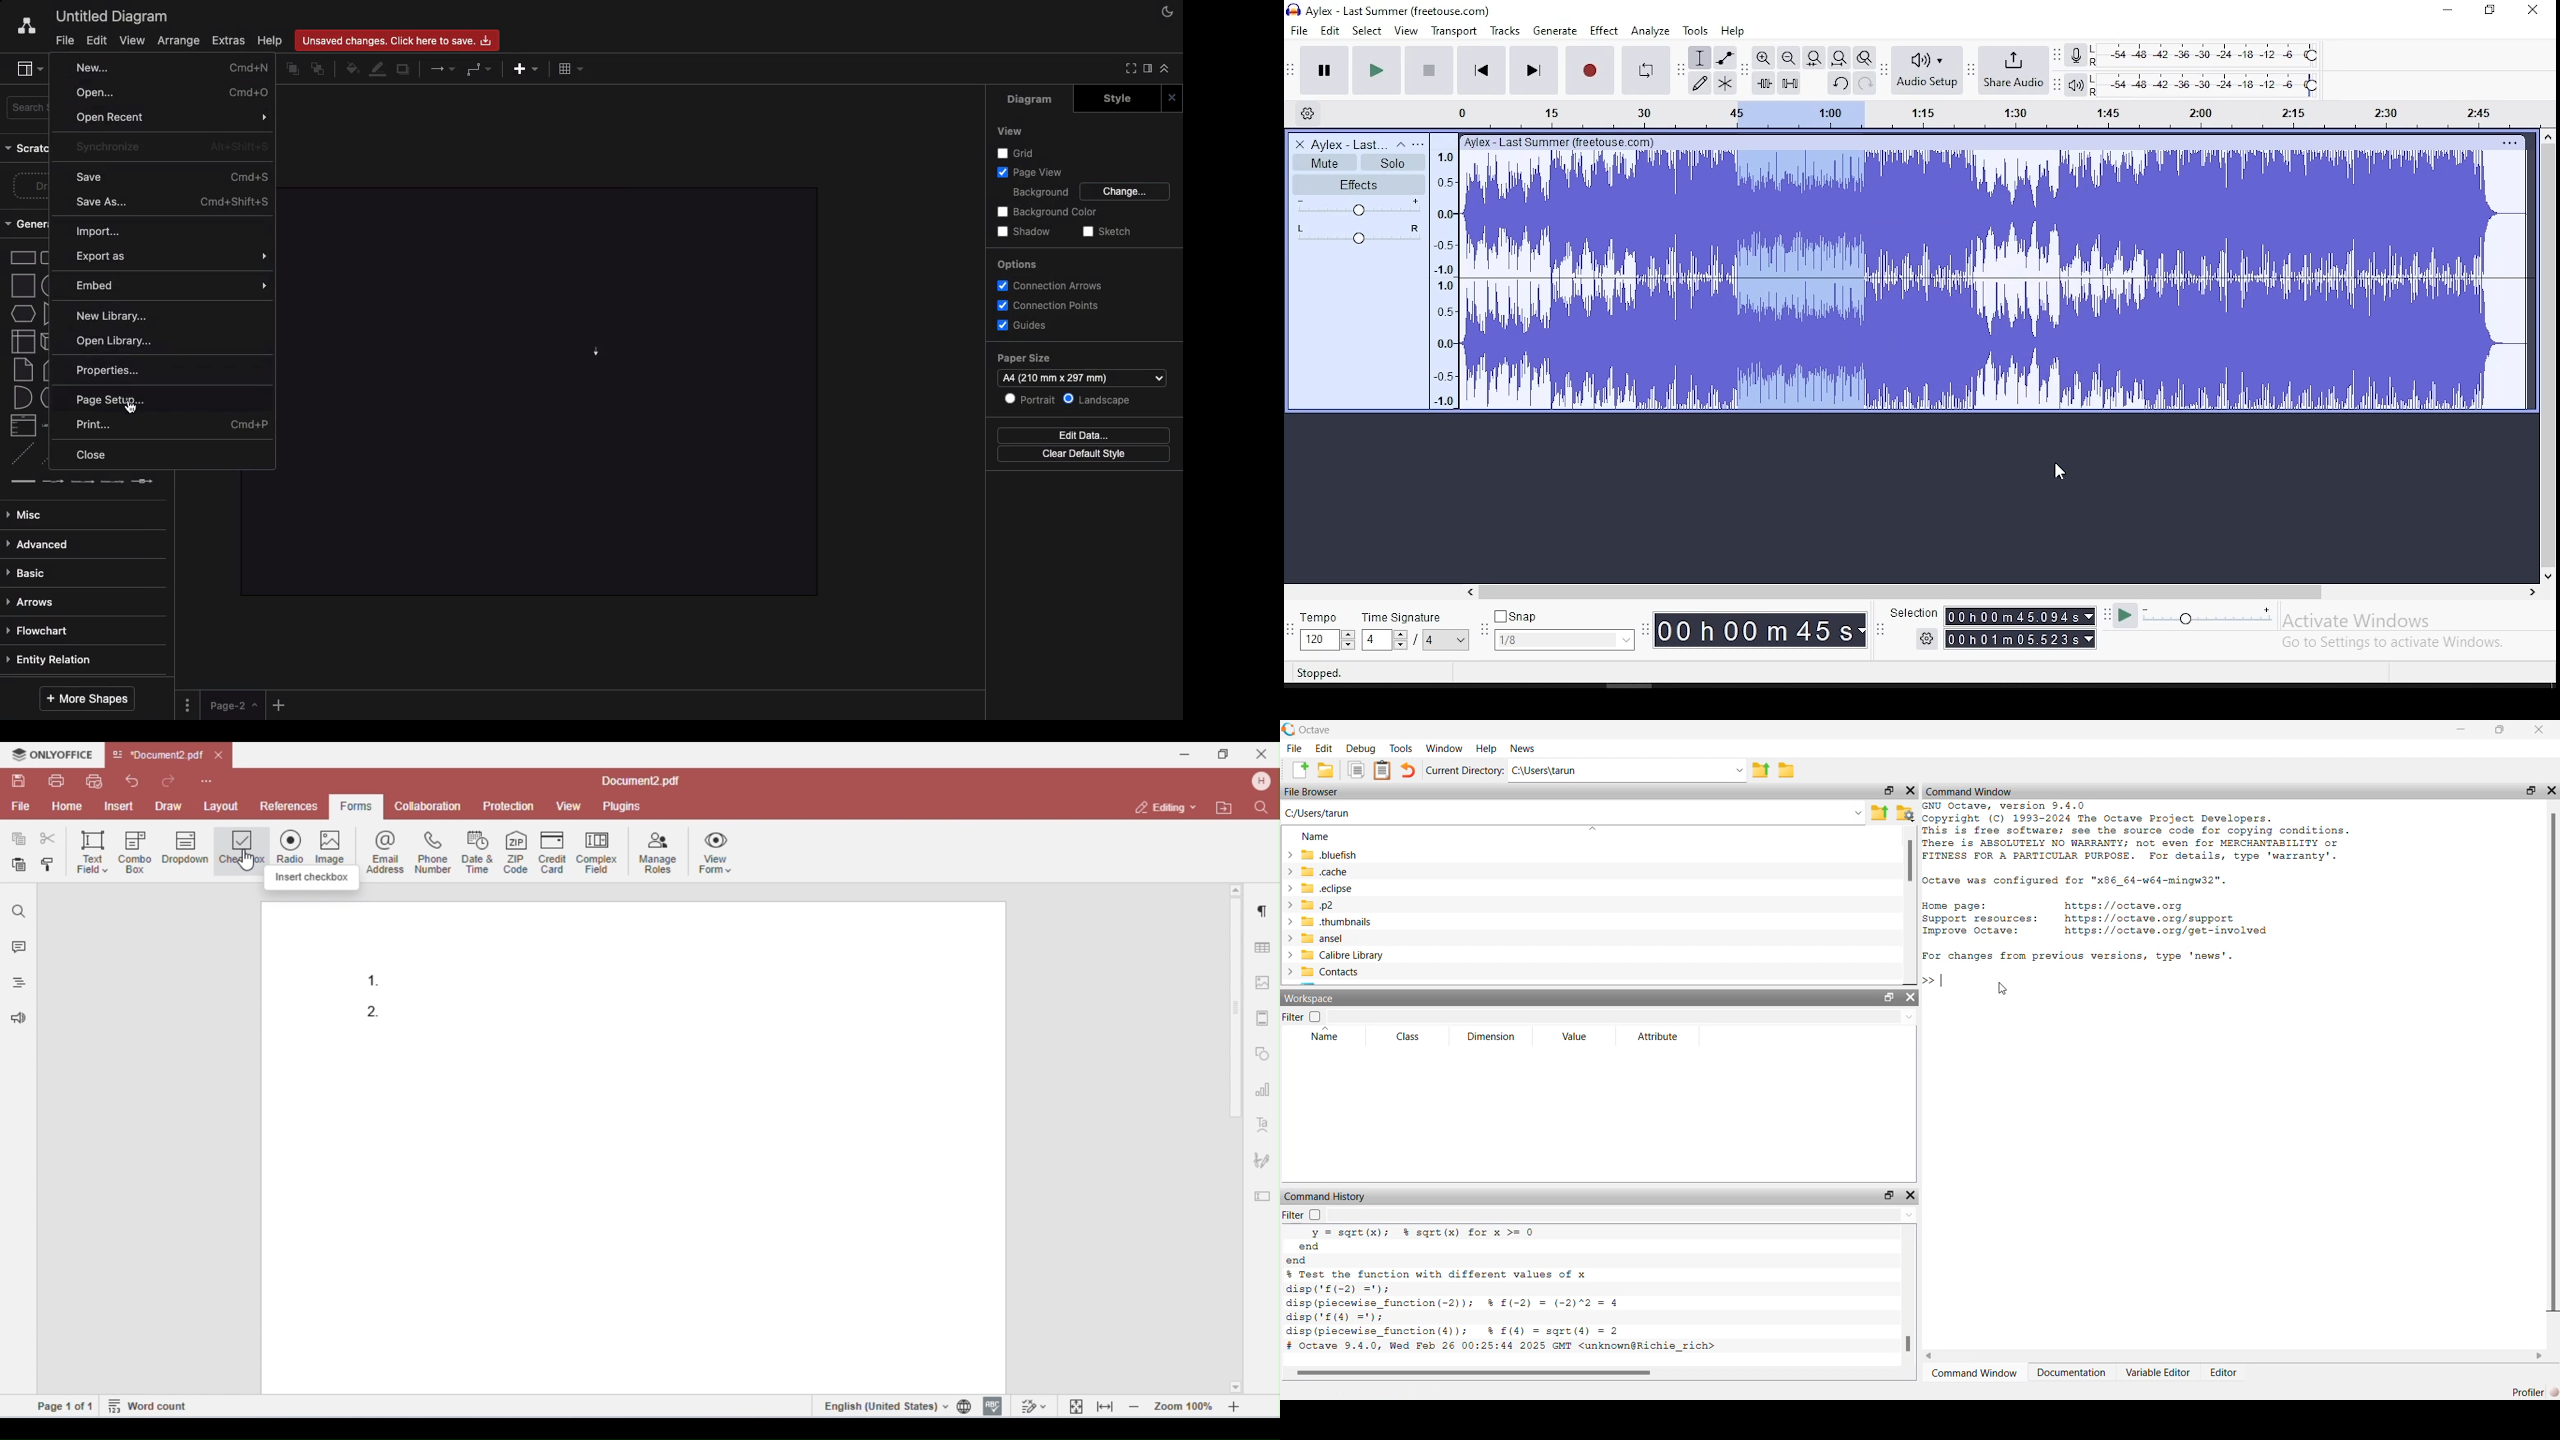  Describe the element at coordinates (1377, 69) in the screenshot. I see `play` at that location.